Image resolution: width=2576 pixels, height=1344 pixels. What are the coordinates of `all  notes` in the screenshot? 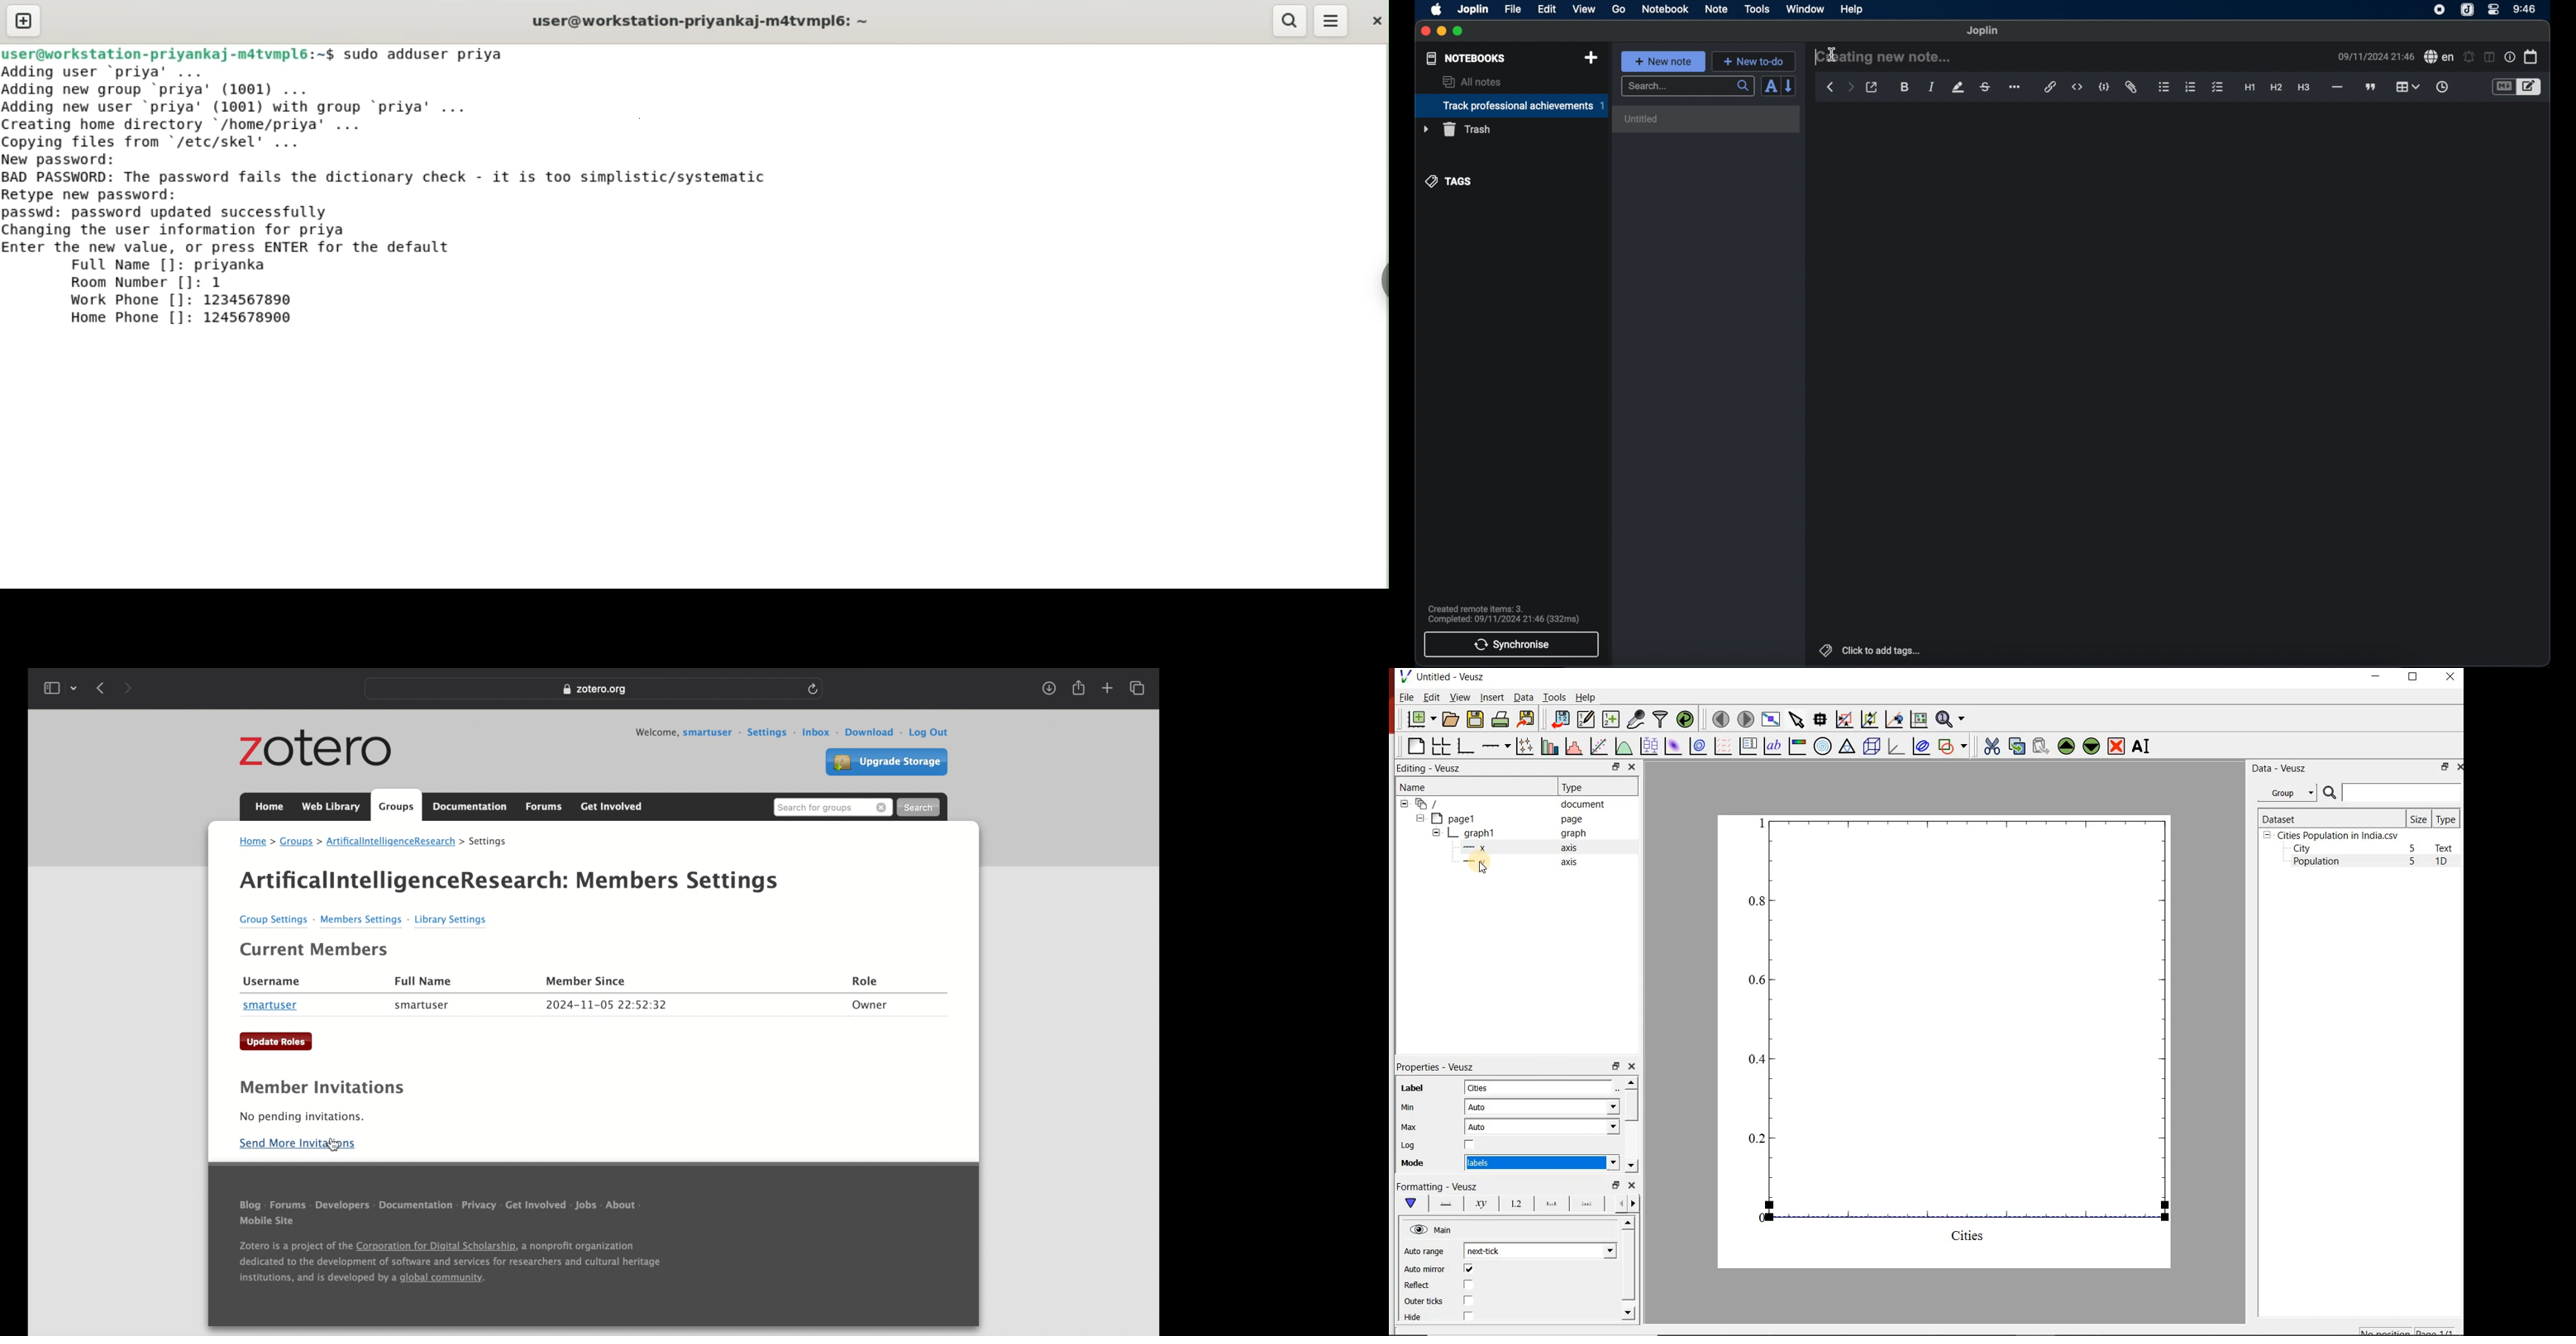 It's located at (1472, 82).